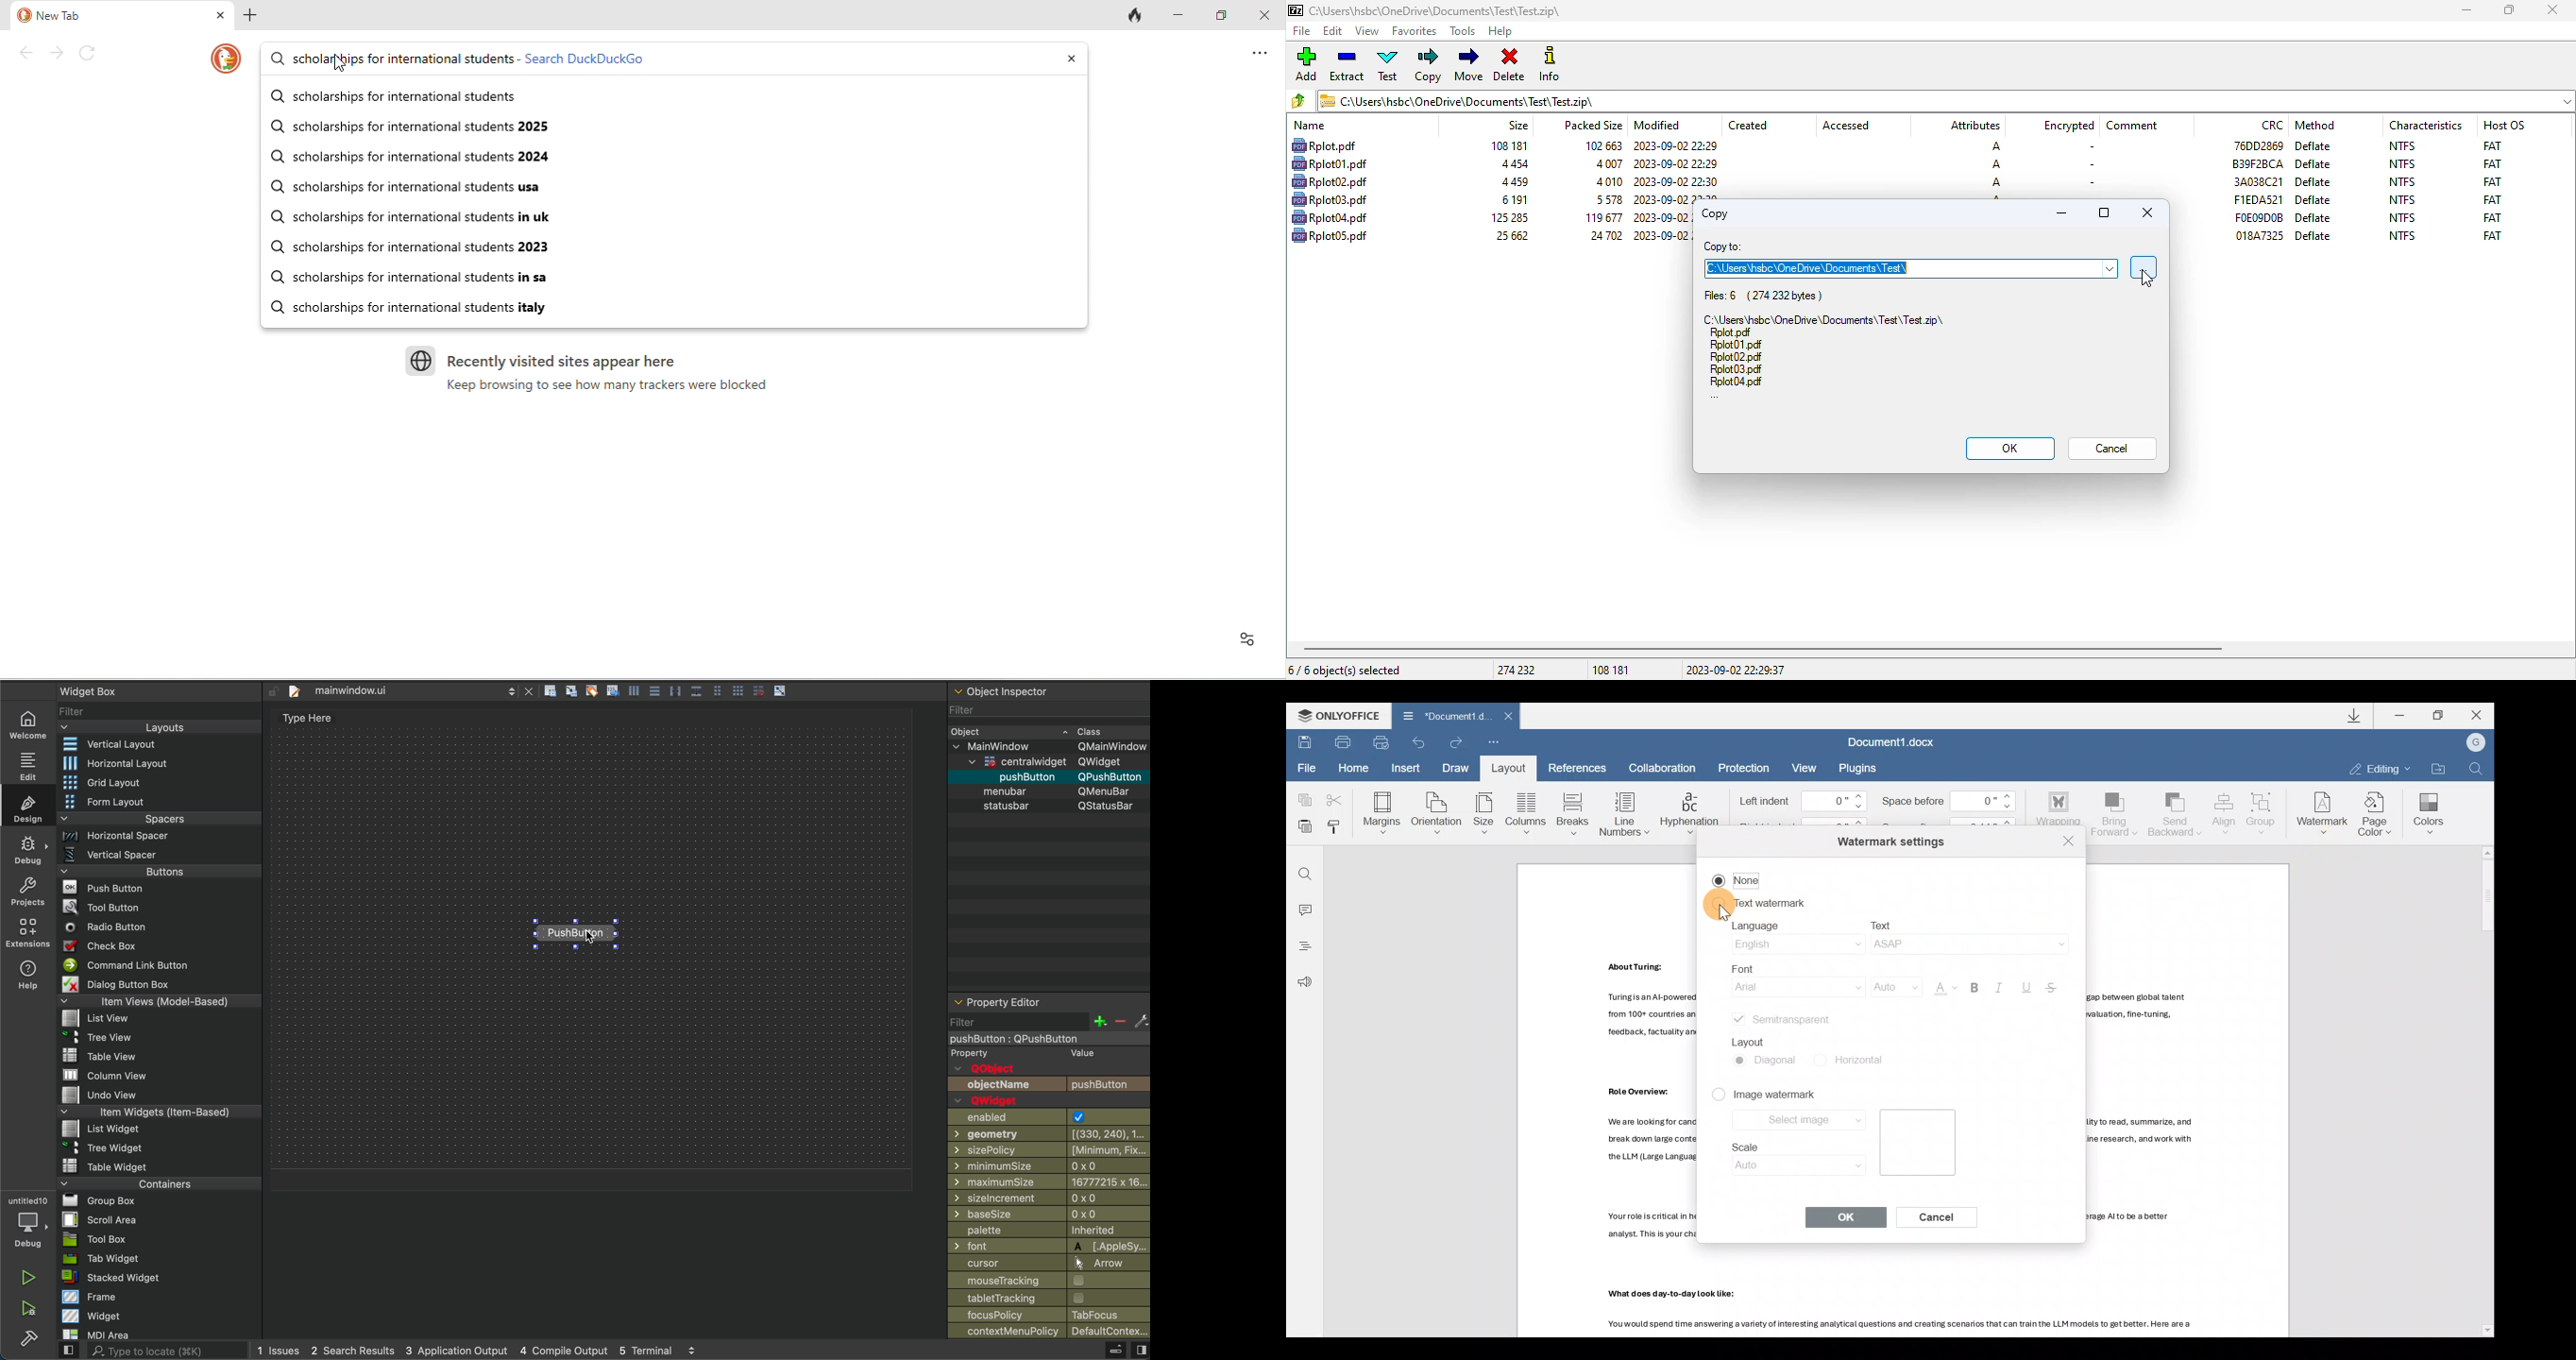 This screenshot has height=1372, width=2576. What do you see at coordinates (1942, 986) in the screenshot?
I see `Font color` at bounding box center [1942, 986].